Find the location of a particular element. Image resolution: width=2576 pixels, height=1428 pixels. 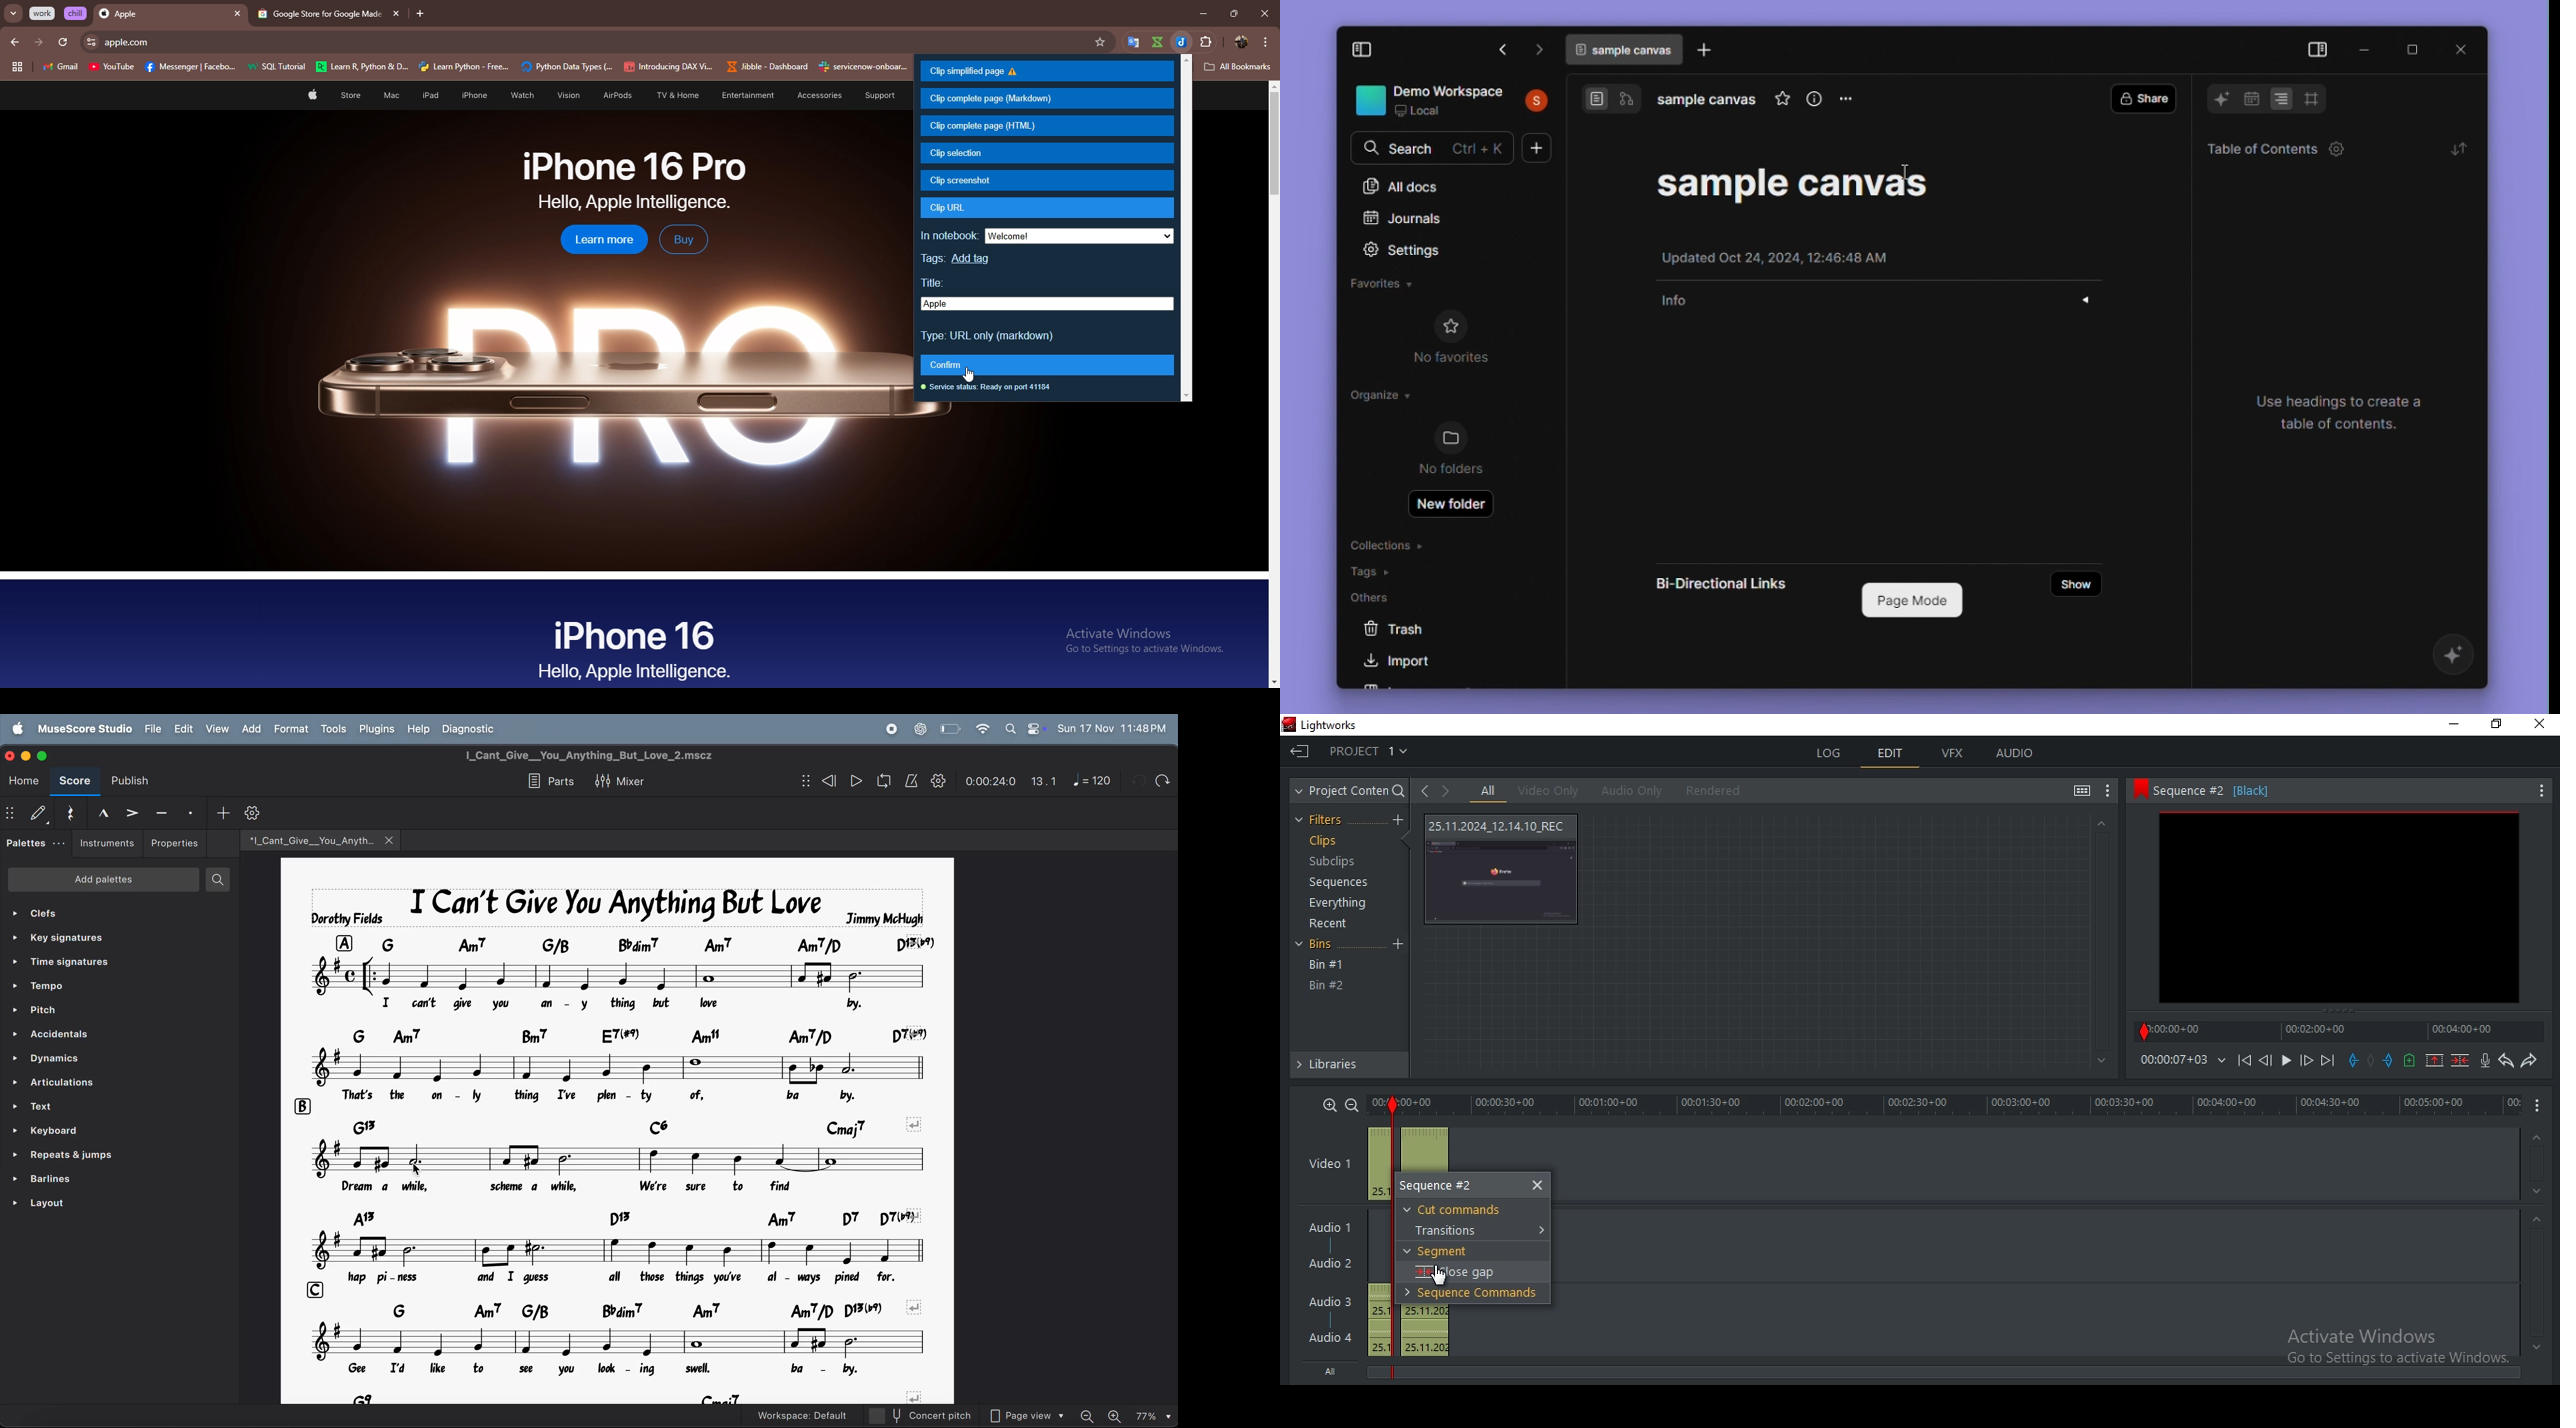

clips is located at coordinates (1322, 841).